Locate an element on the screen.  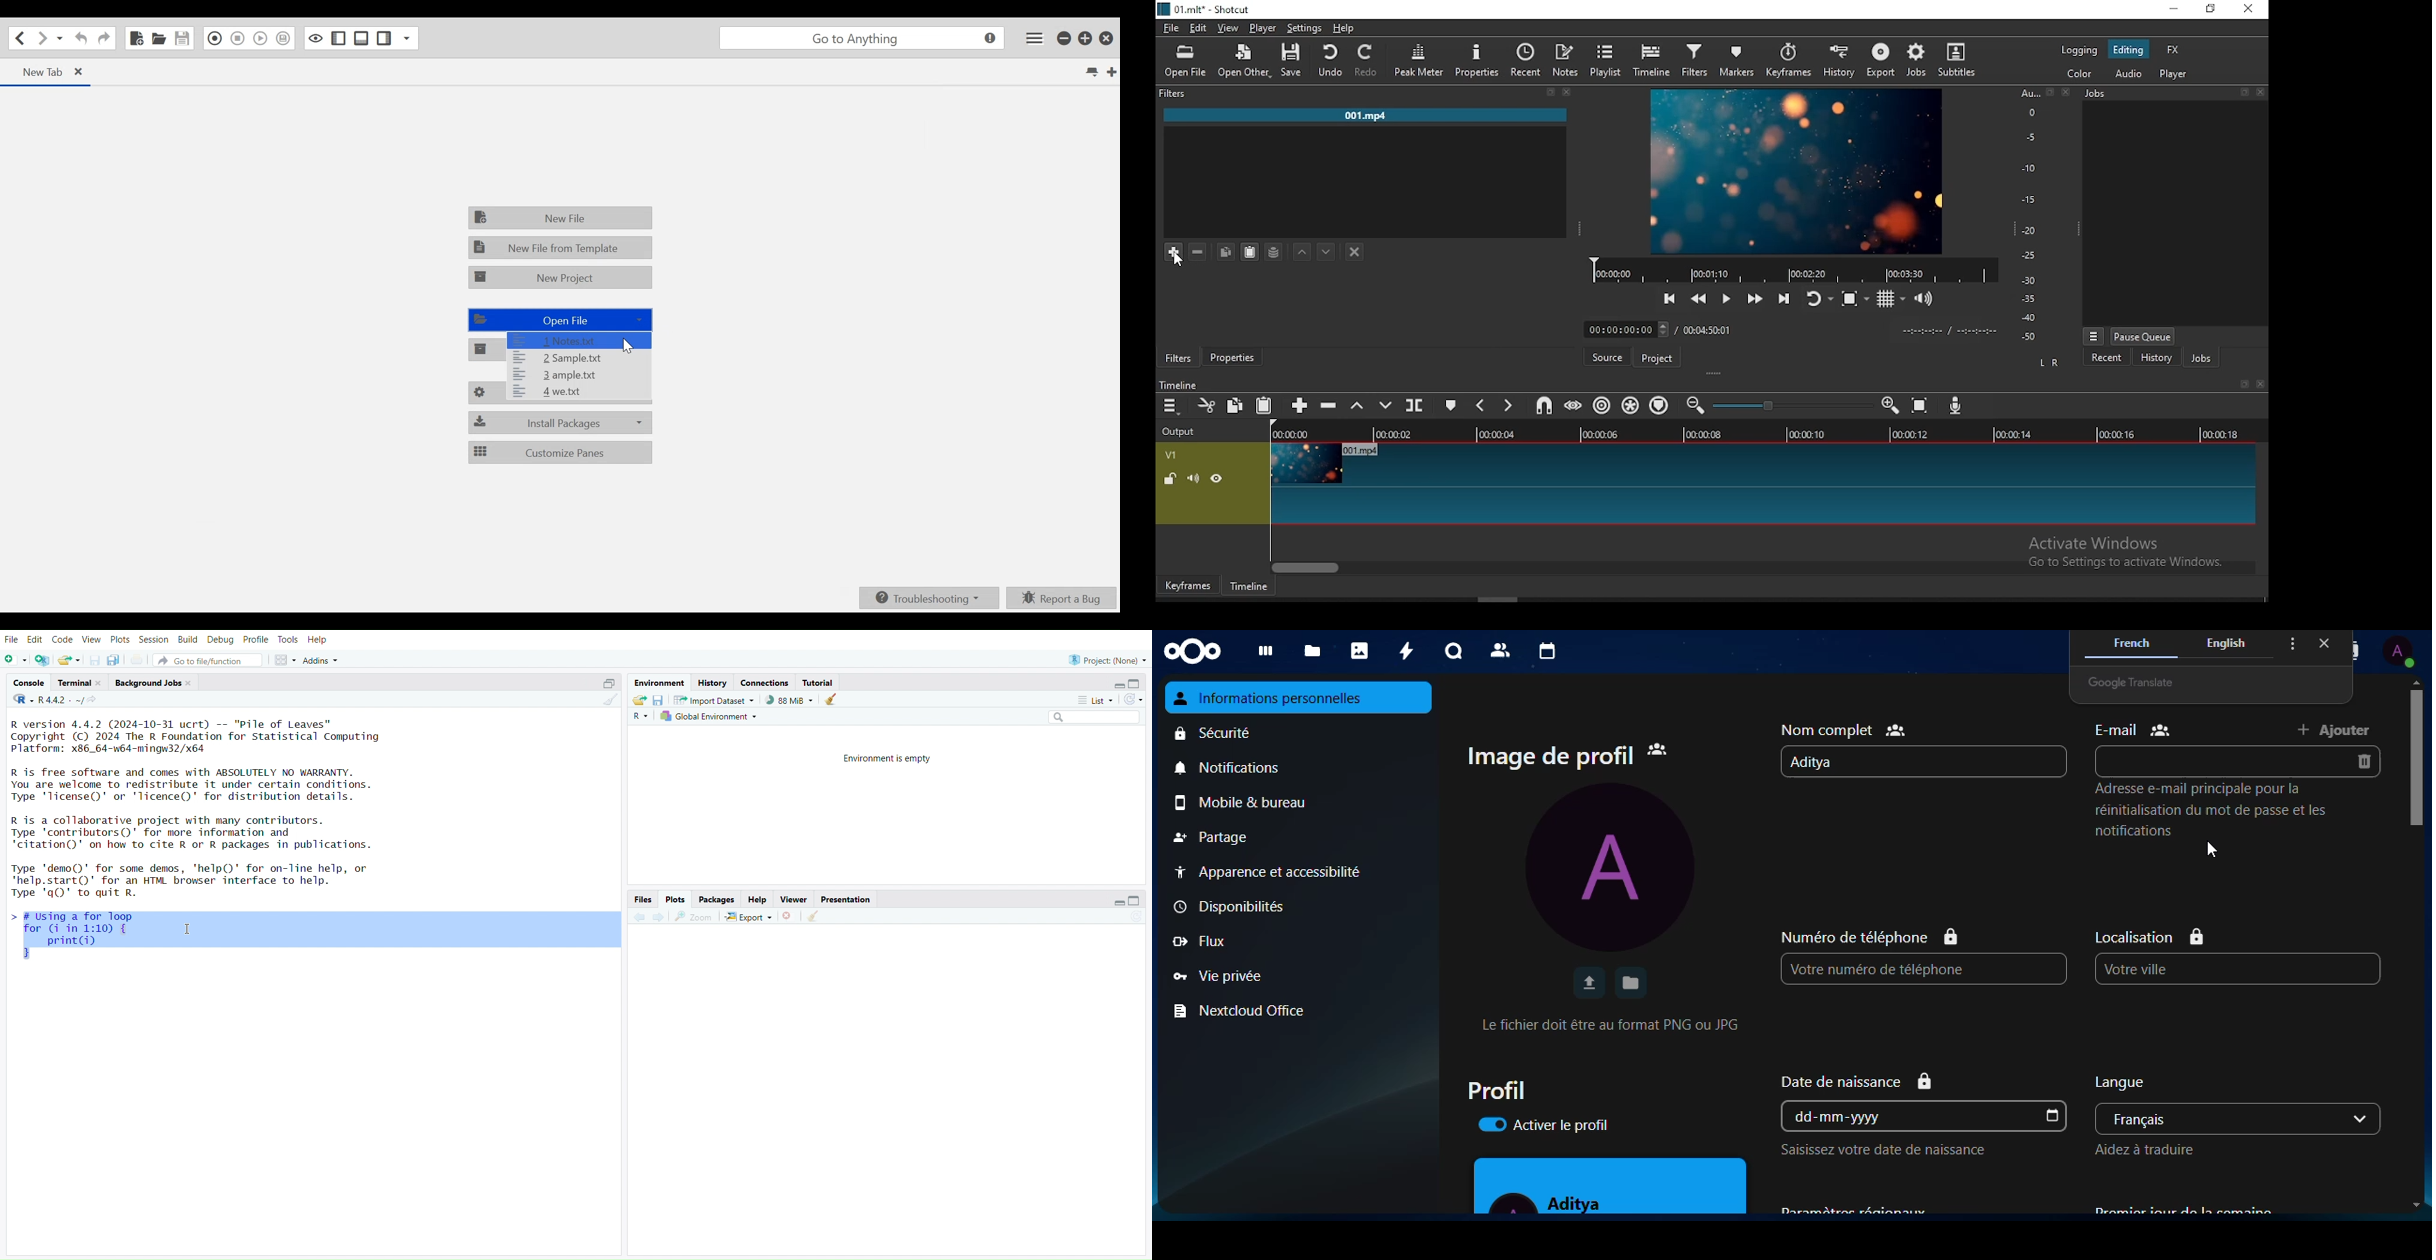
remove the current plot is located at coordinates (788, 917).